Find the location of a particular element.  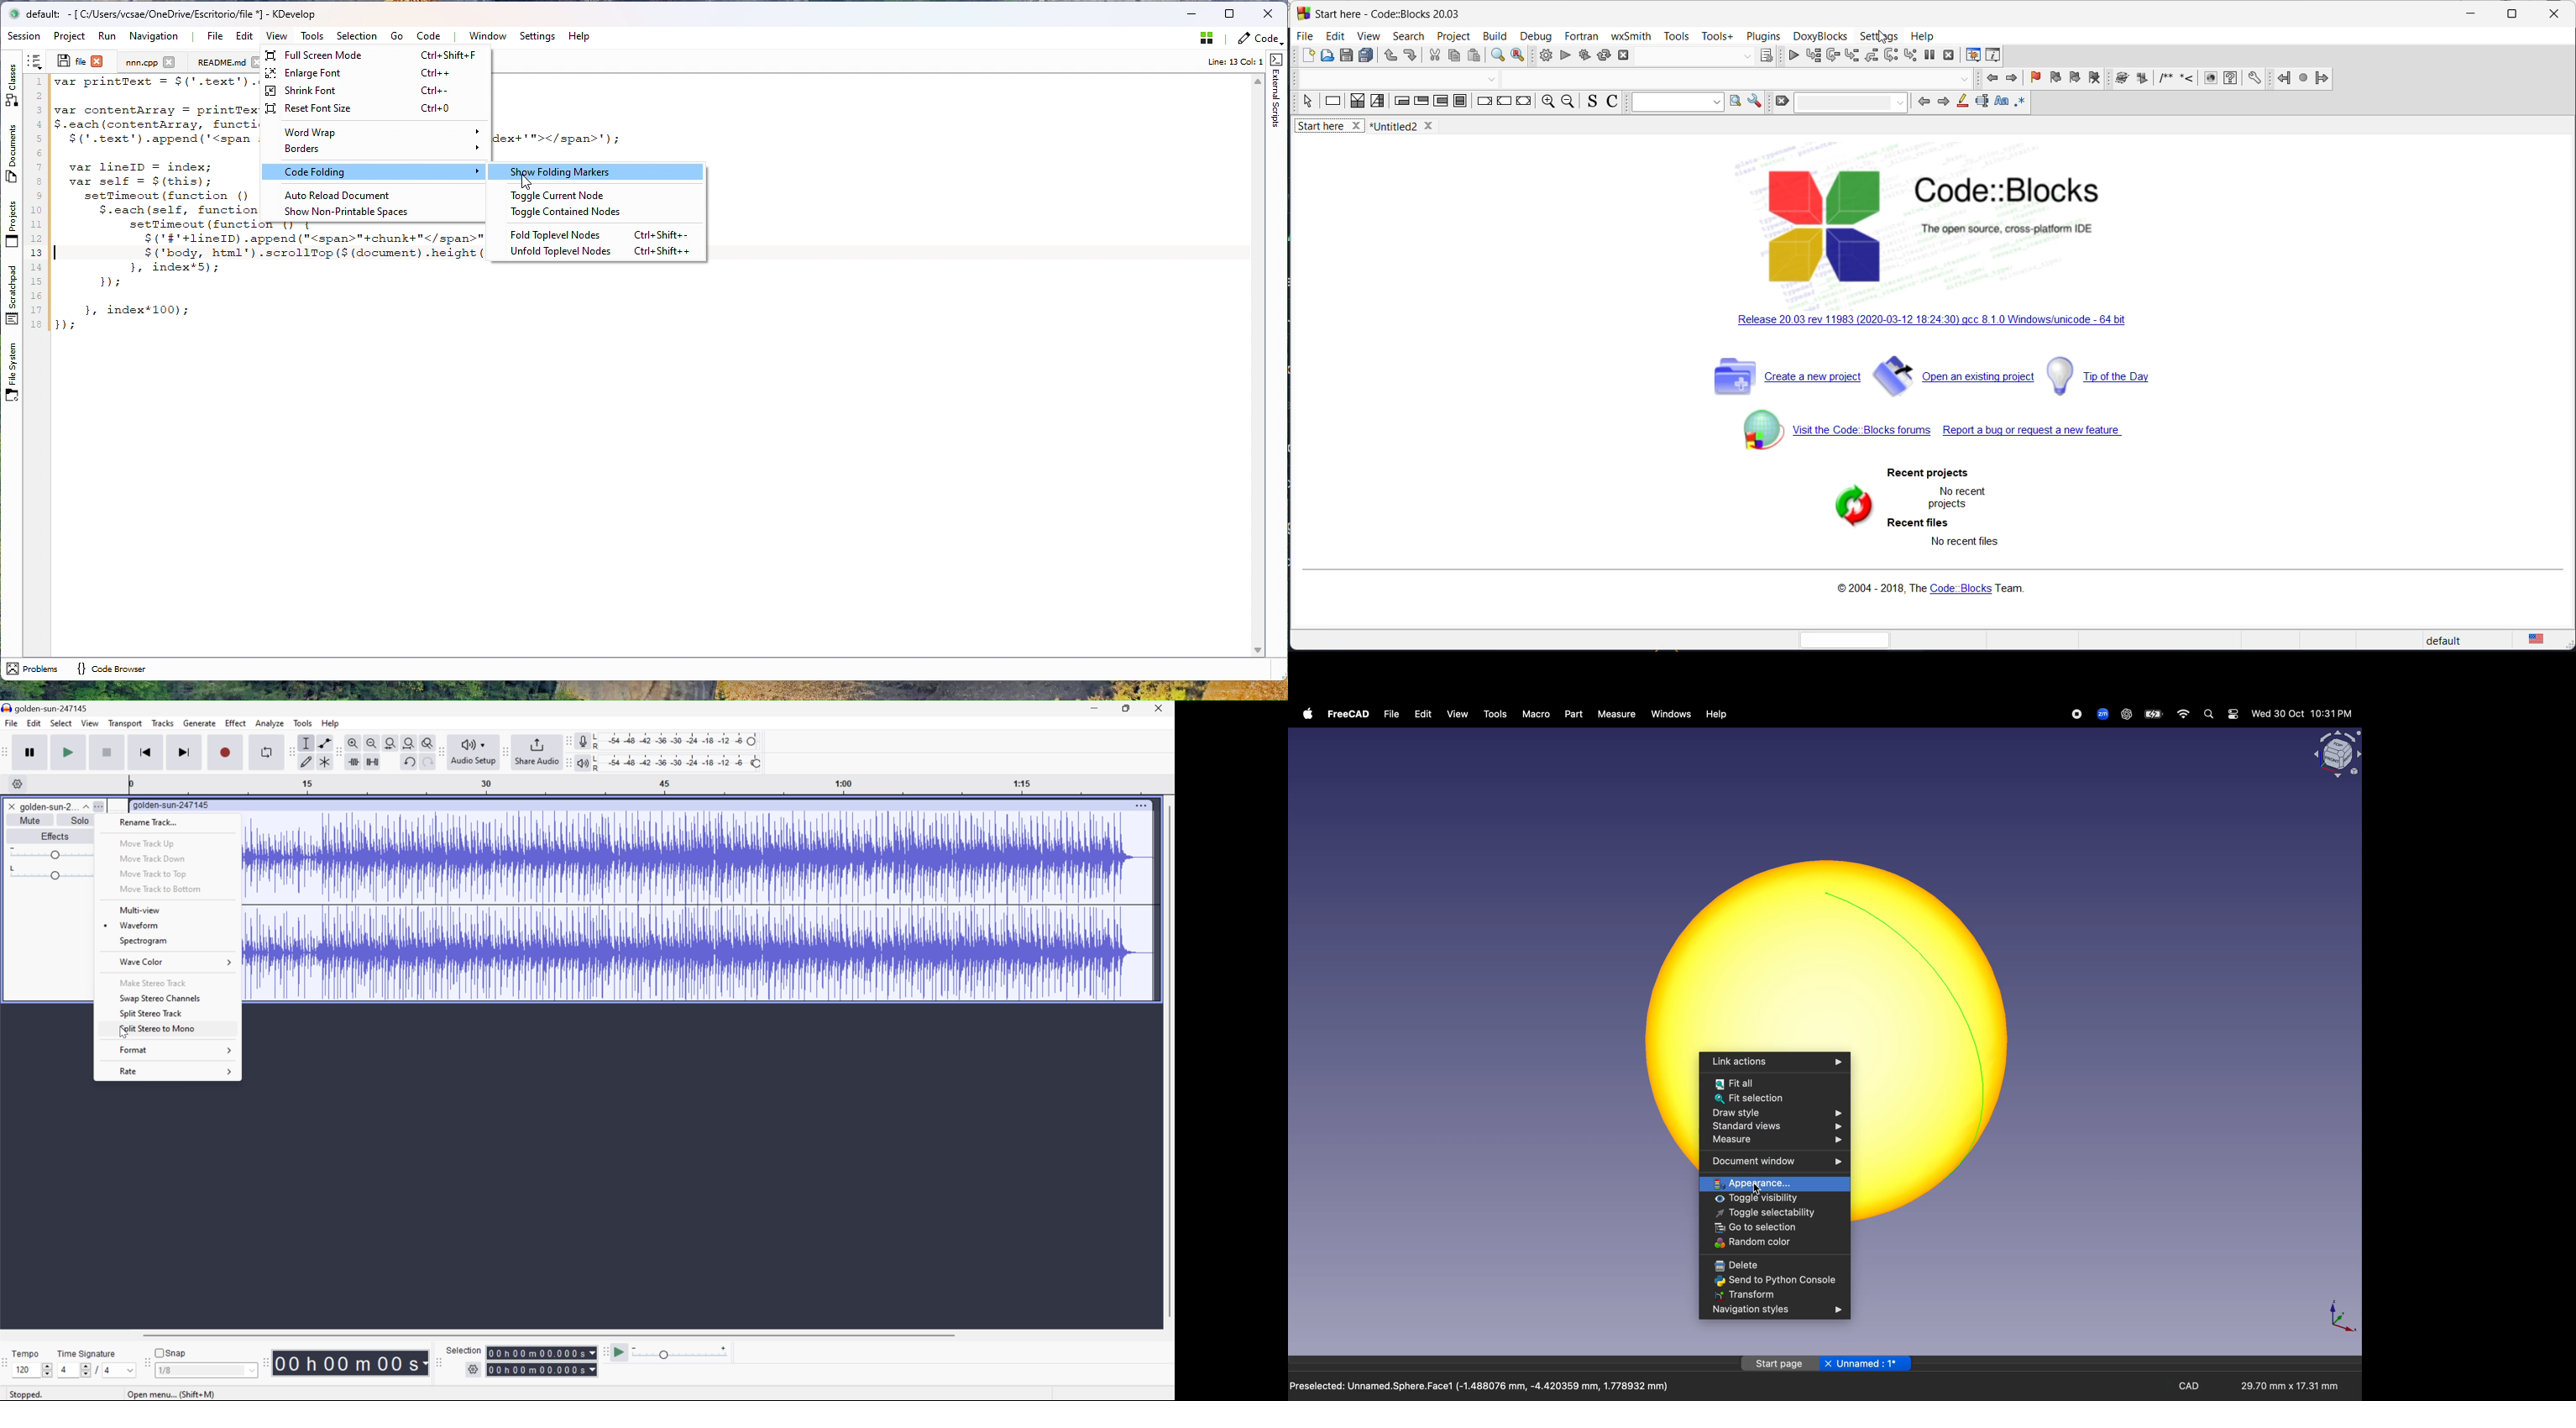

Silence audio selection is located at coordinates (374, 762).